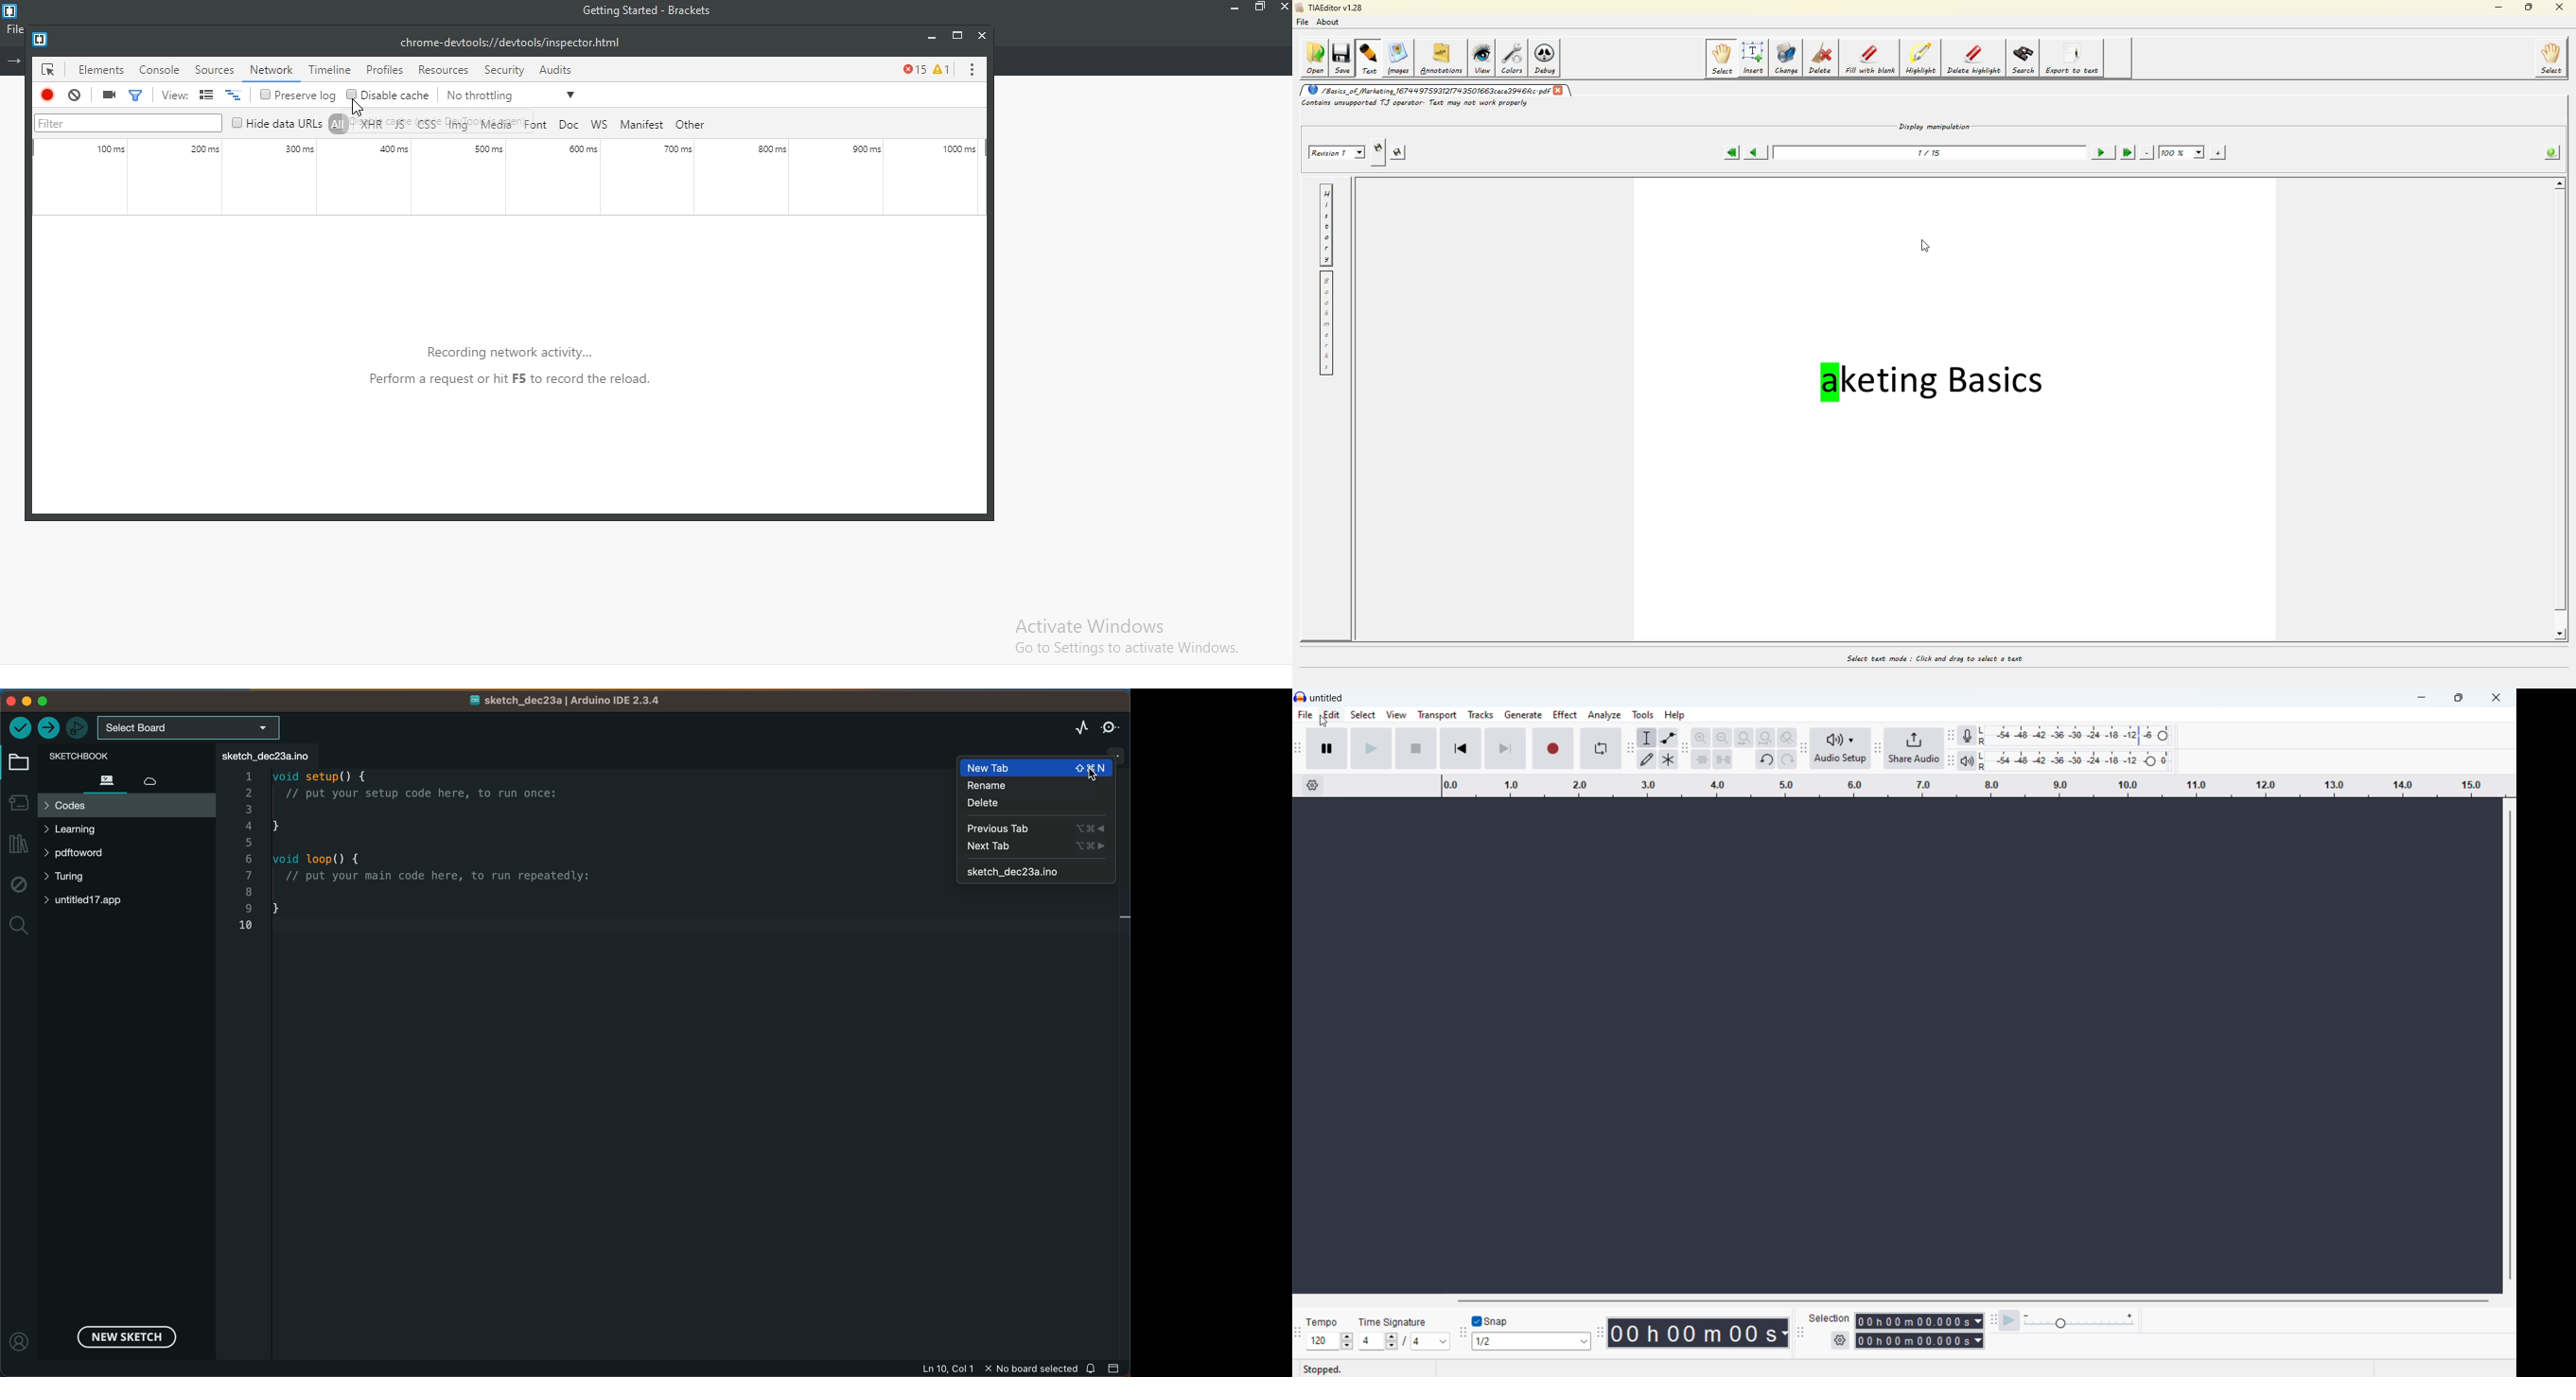 This screenshot has width=2576, height=1400. I want to click on select, so click(1362, 715).